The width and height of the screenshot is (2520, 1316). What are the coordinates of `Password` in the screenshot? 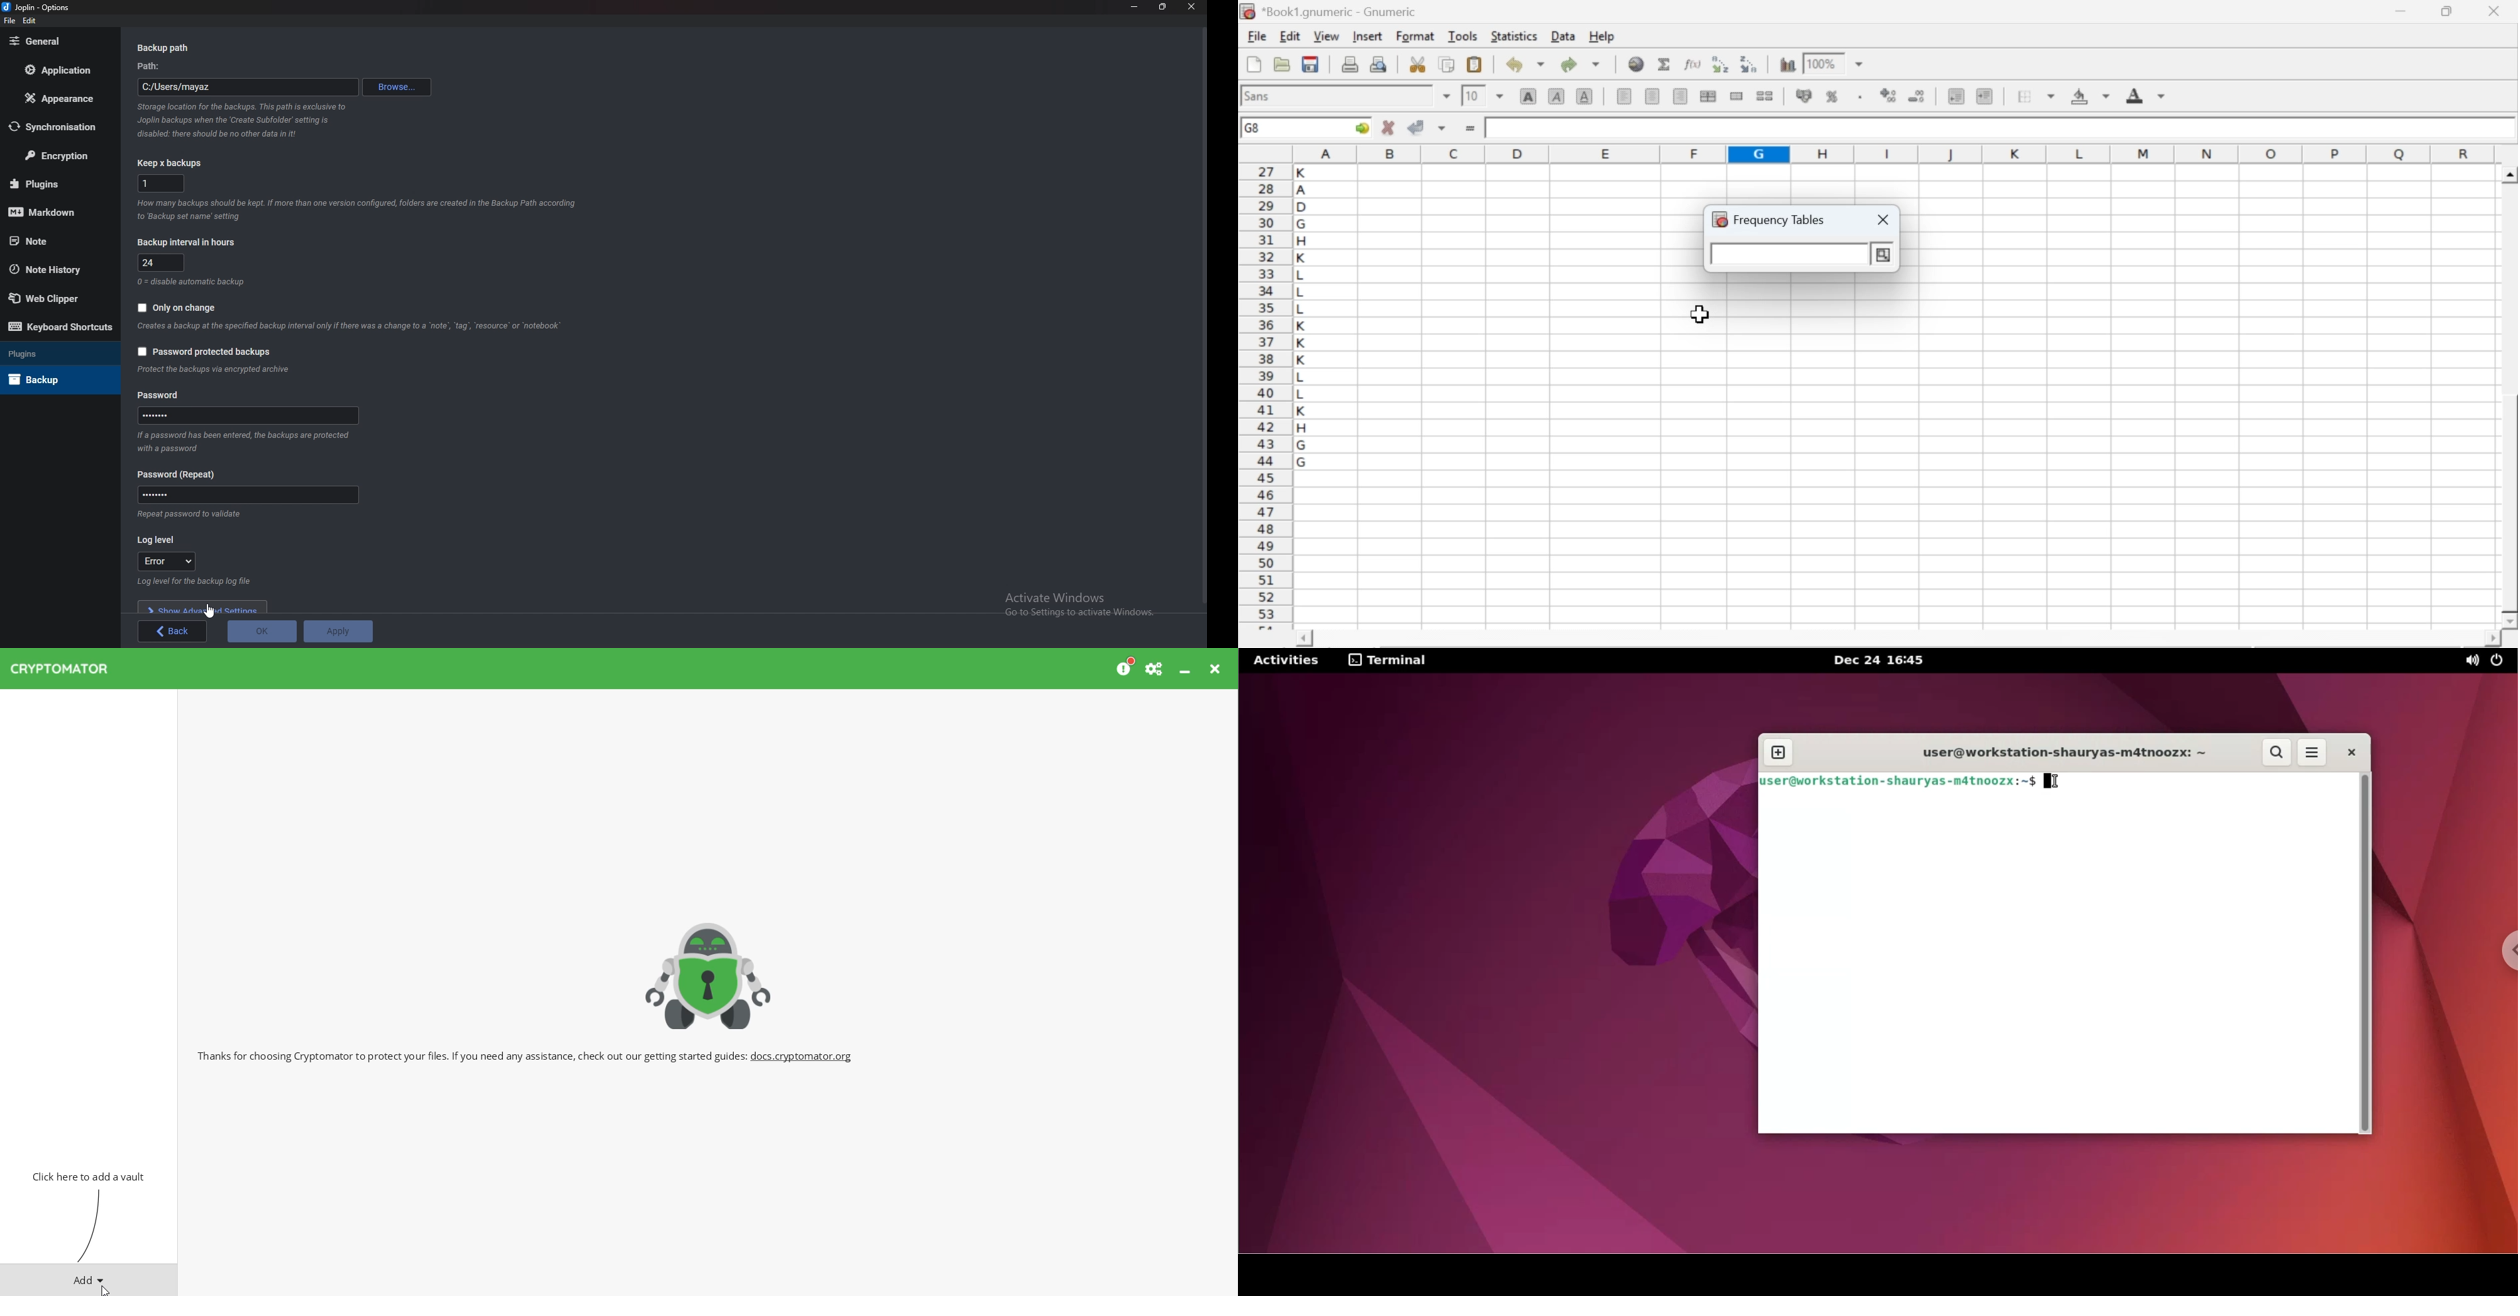 It's located at (248, 495).